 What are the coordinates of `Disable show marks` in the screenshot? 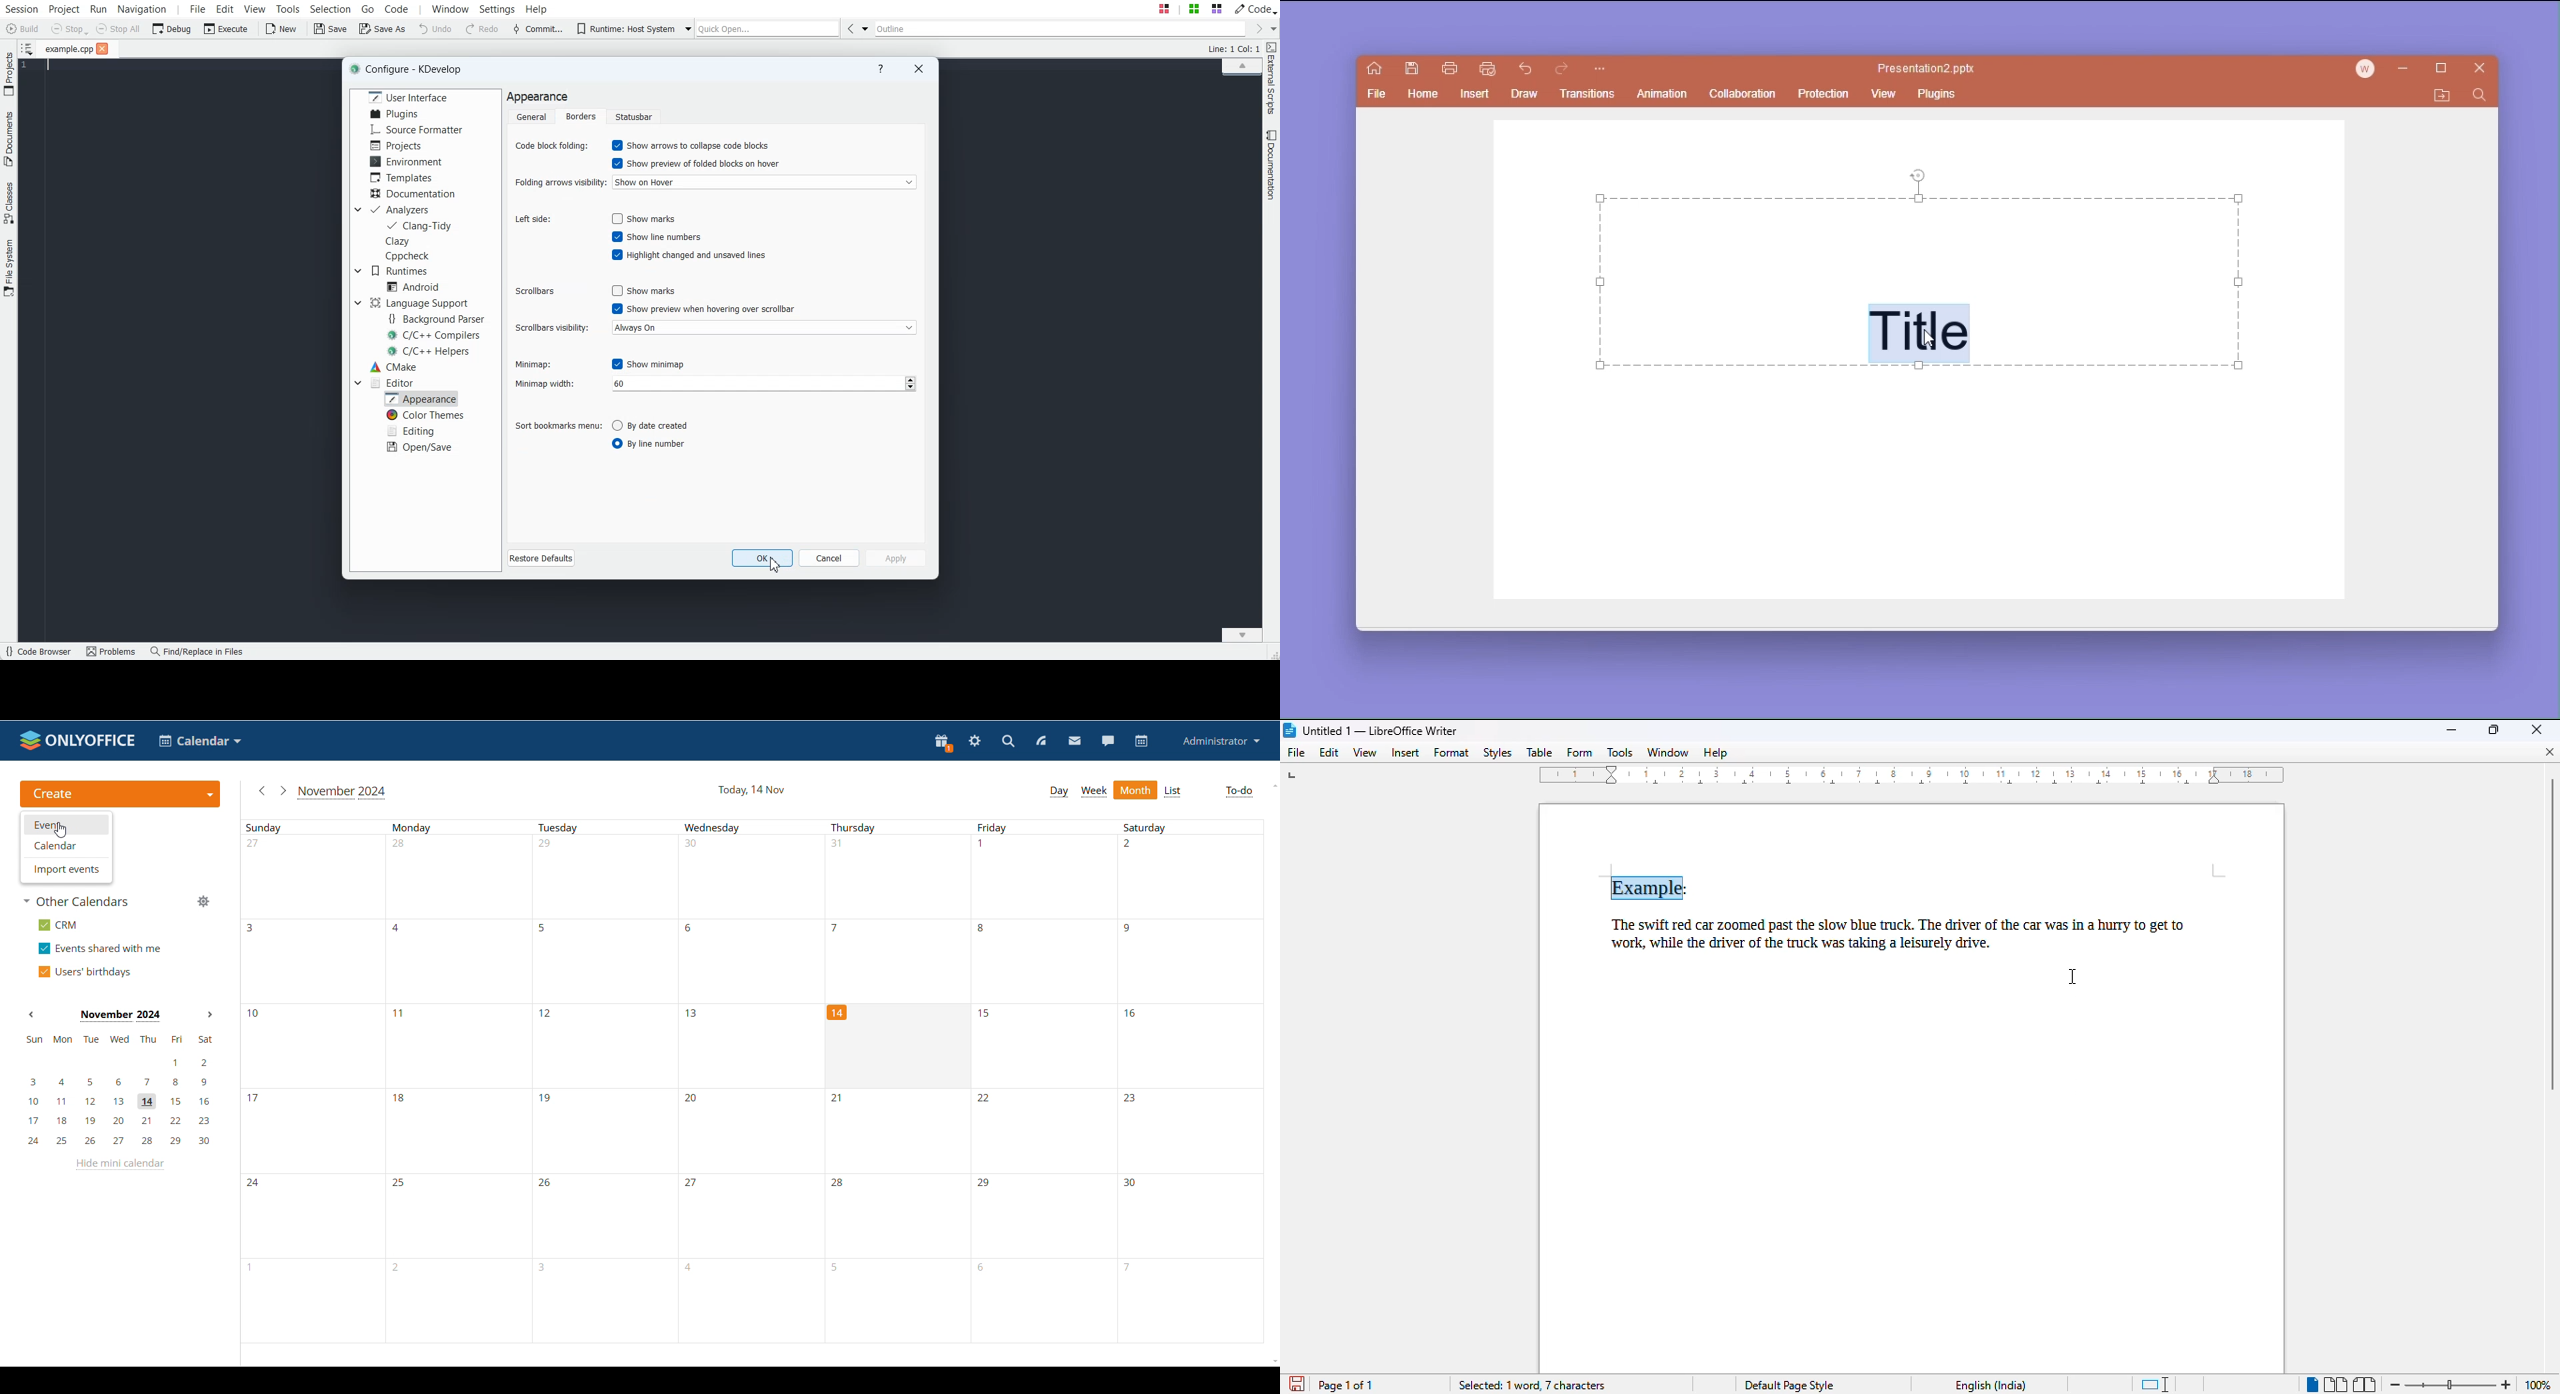 It's located at (648, 291).